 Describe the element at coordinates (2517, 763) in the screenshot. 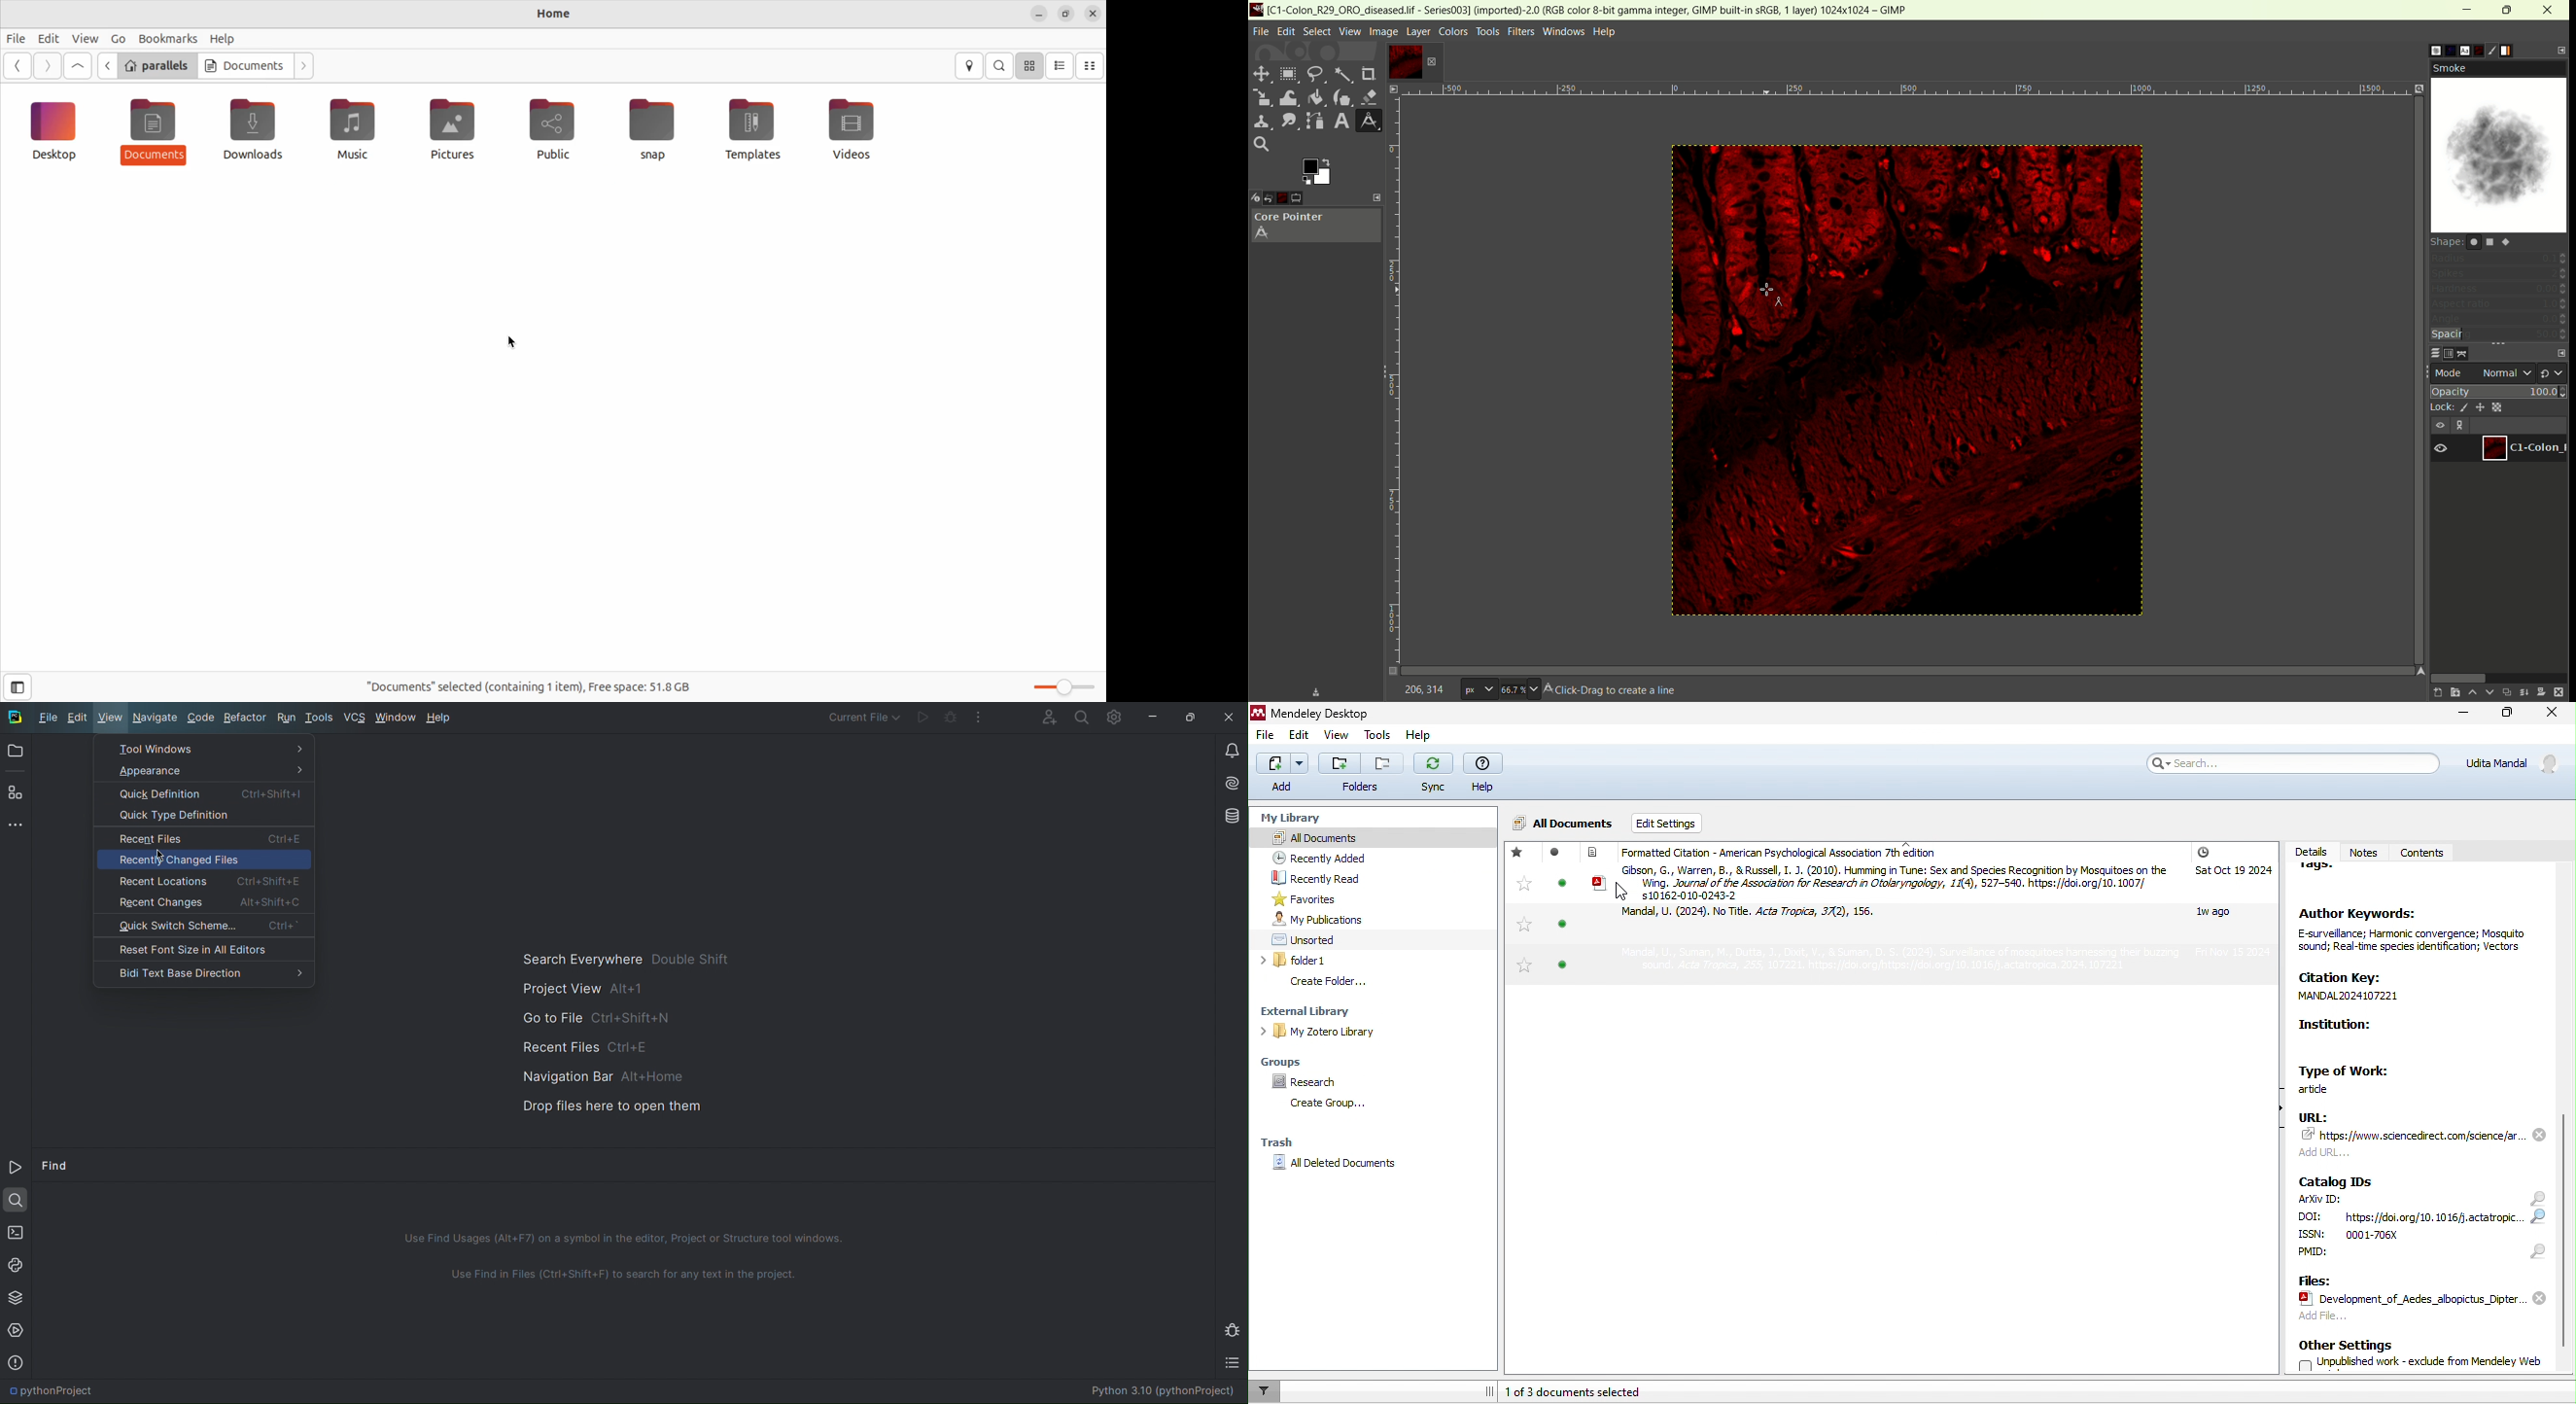

I see `Udita Mandal` at that location.